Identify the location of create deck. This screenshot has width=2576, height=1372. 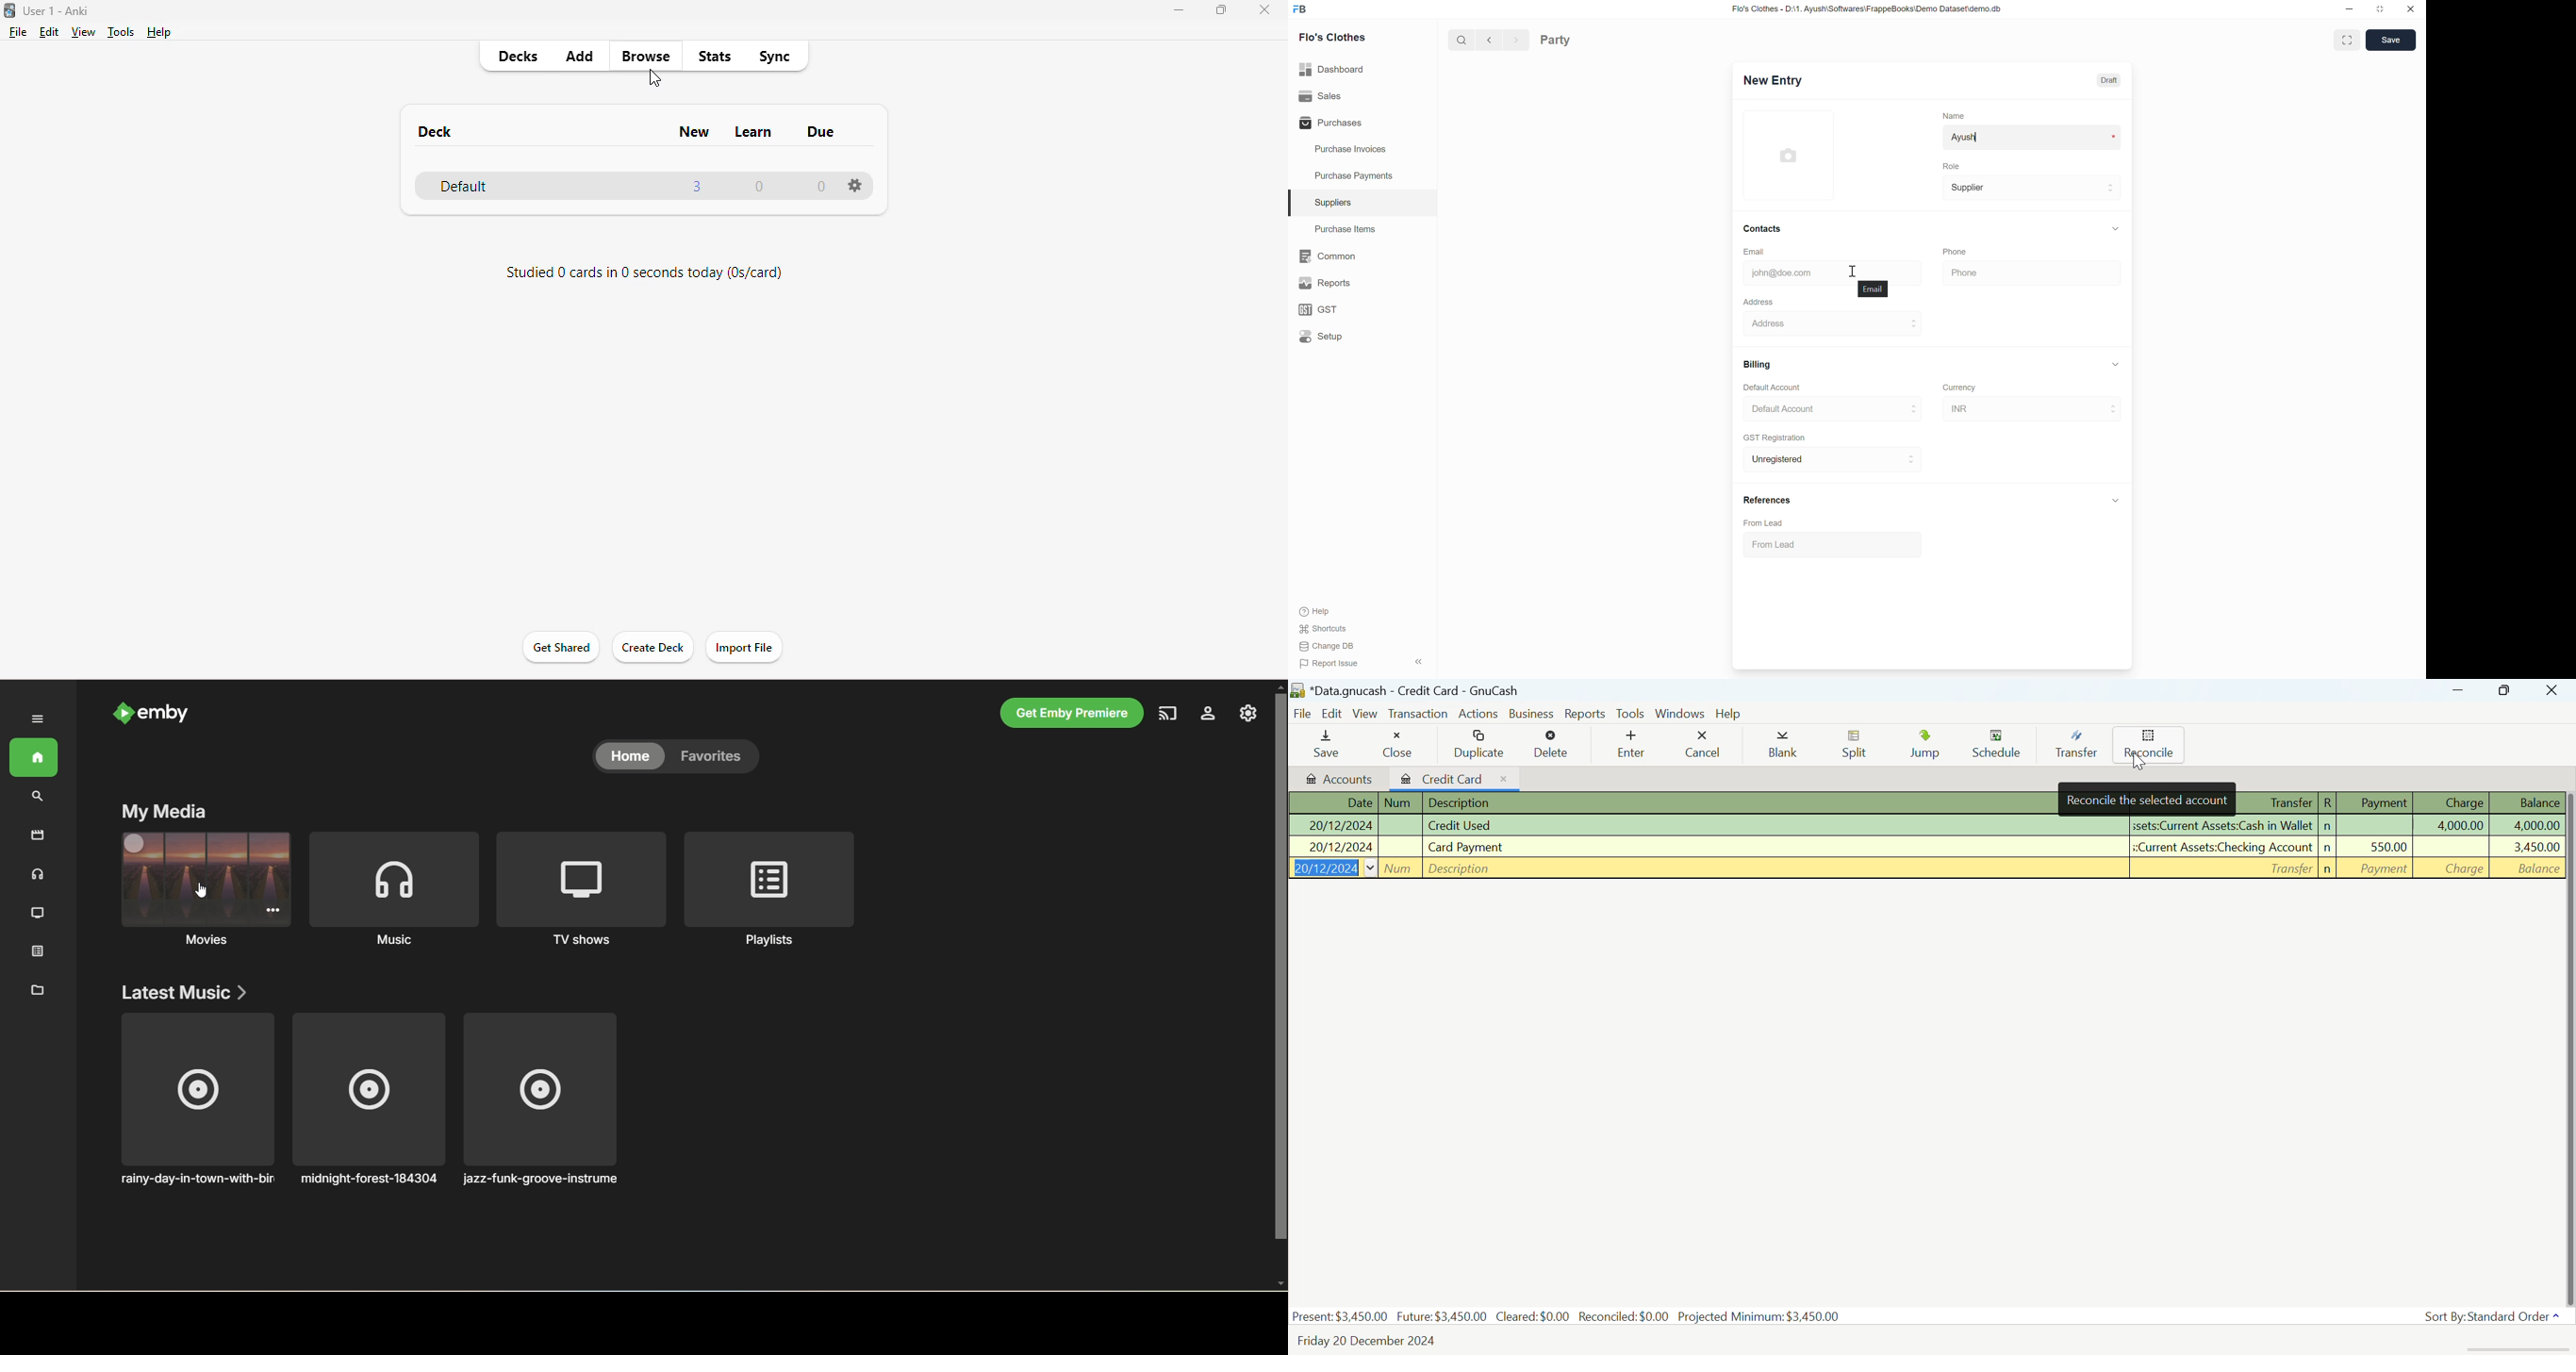
(652, 648).